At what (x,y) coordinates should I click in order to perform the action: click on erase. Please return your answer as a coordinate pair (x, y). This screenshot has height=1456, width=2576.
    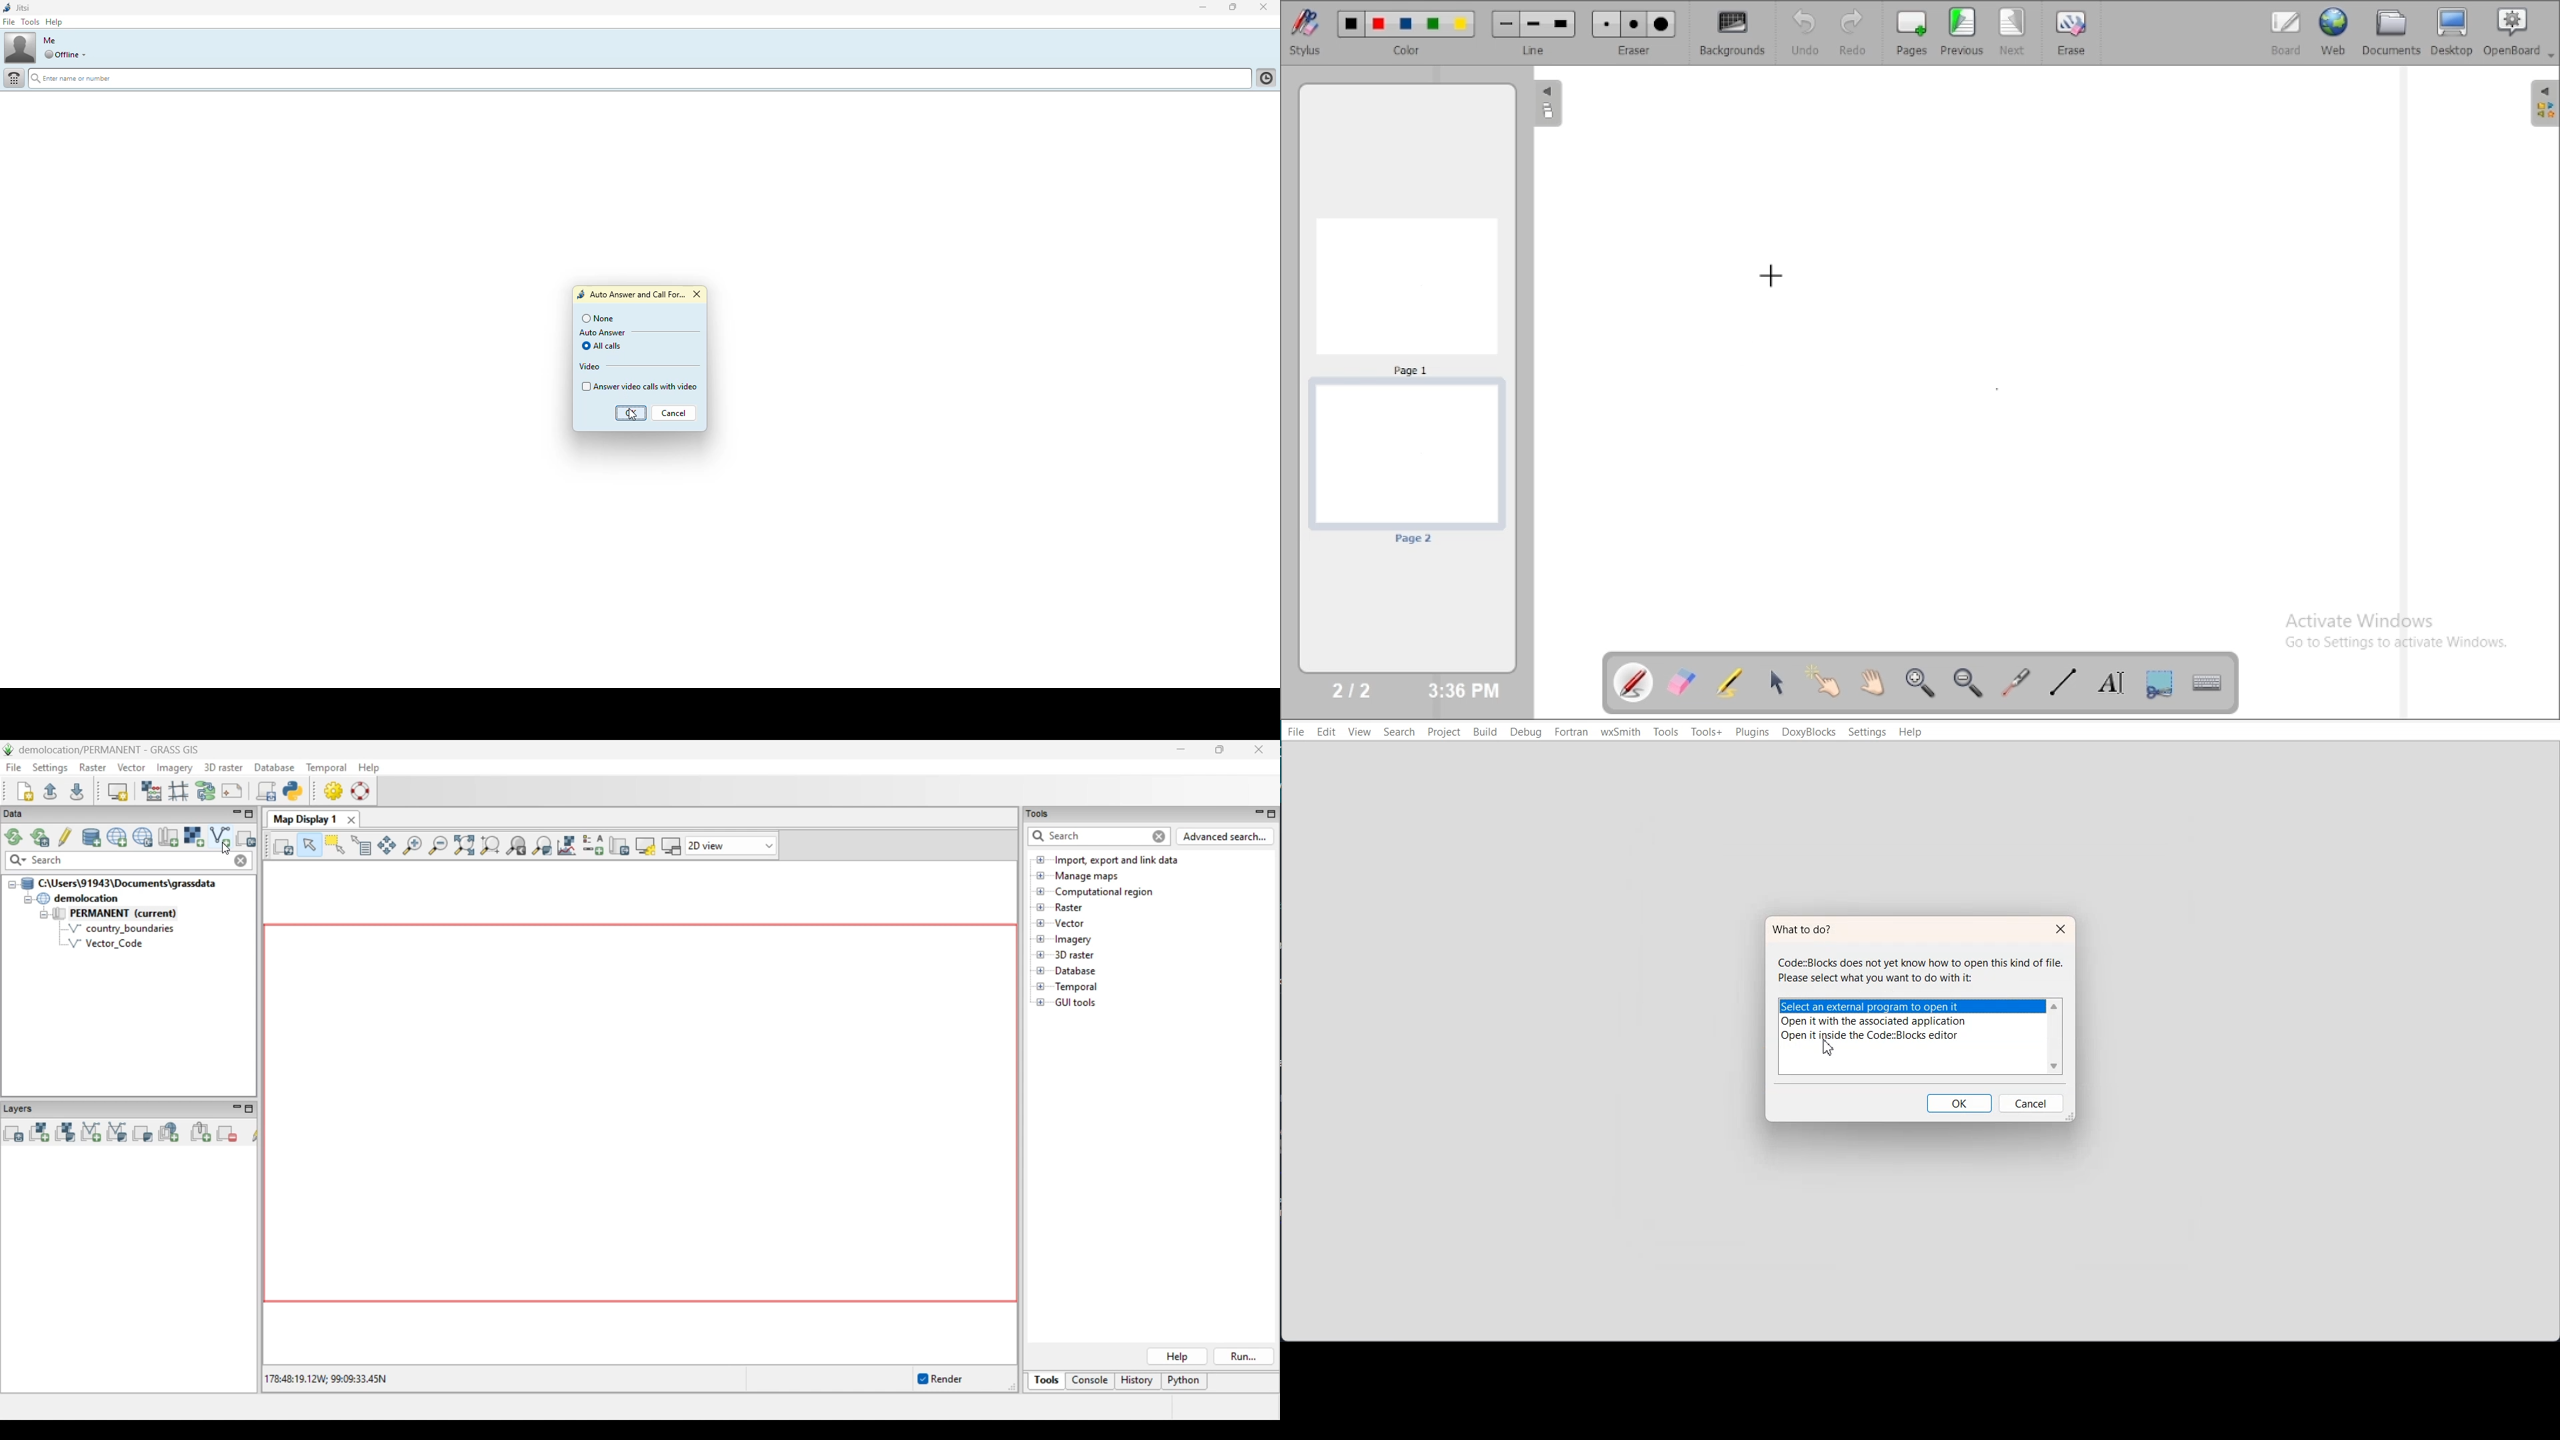
    Looking at the image, I should click on (2070, 32).